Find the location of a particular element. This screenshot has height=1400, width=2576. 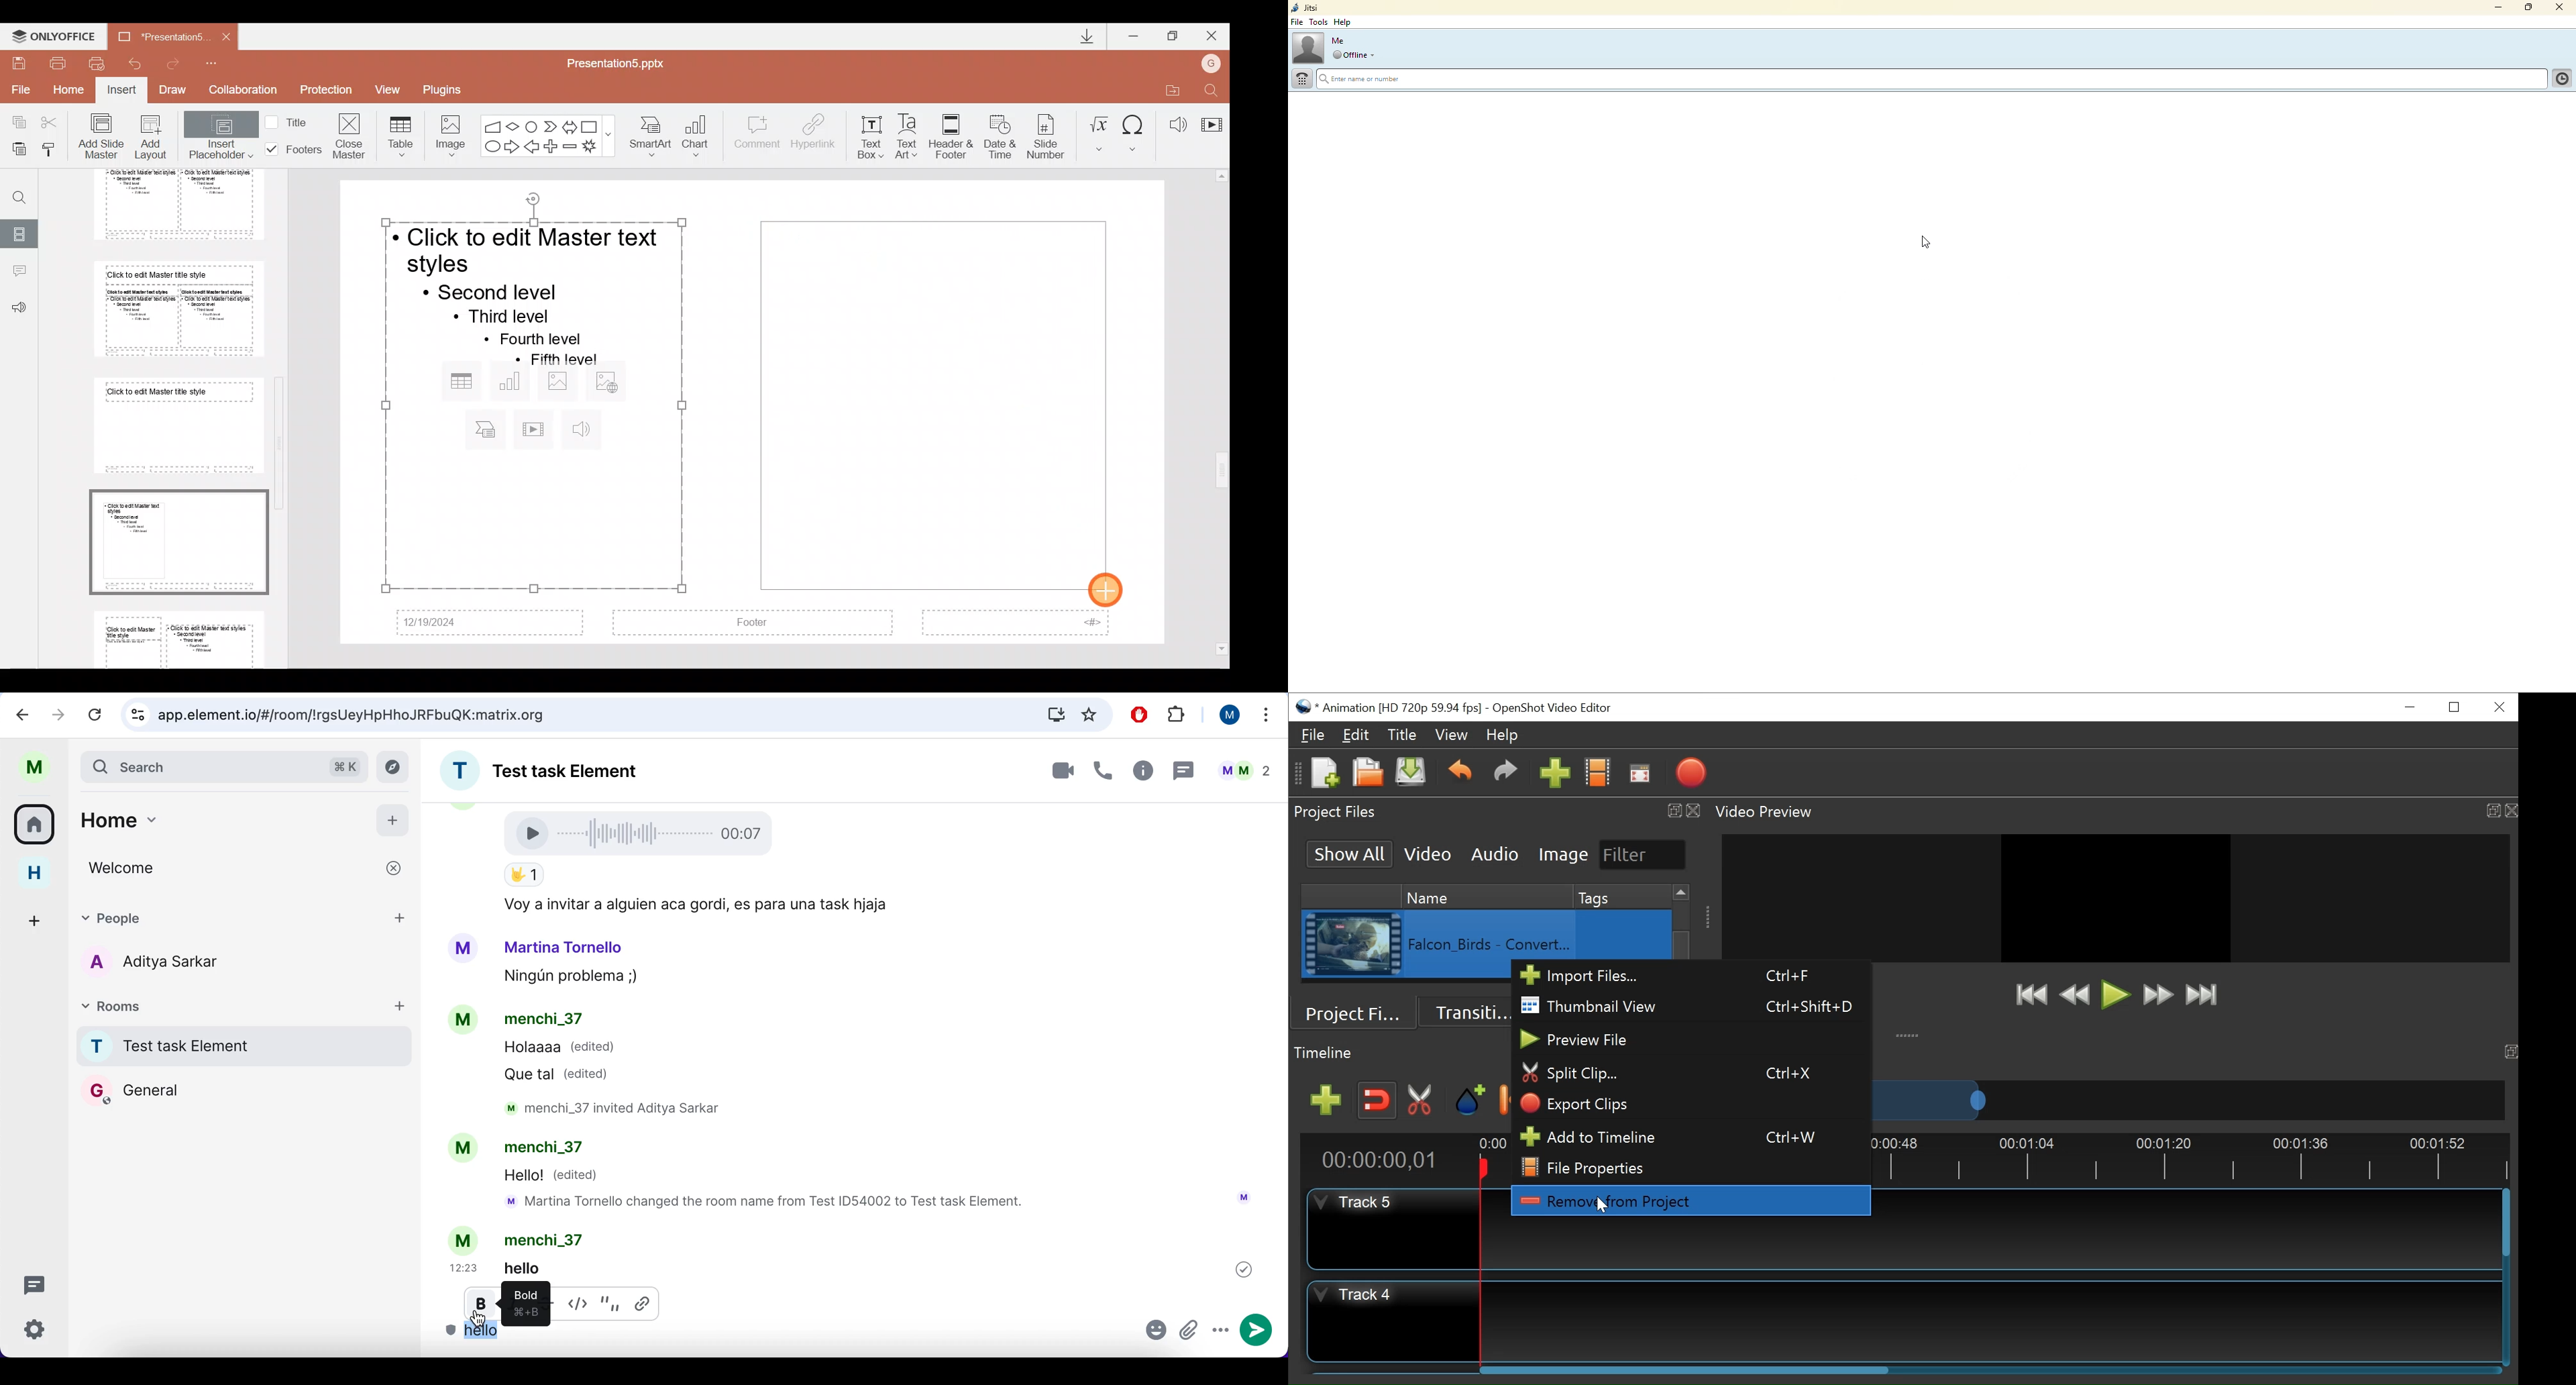

Ellipse is located at coordinates (491, 147).